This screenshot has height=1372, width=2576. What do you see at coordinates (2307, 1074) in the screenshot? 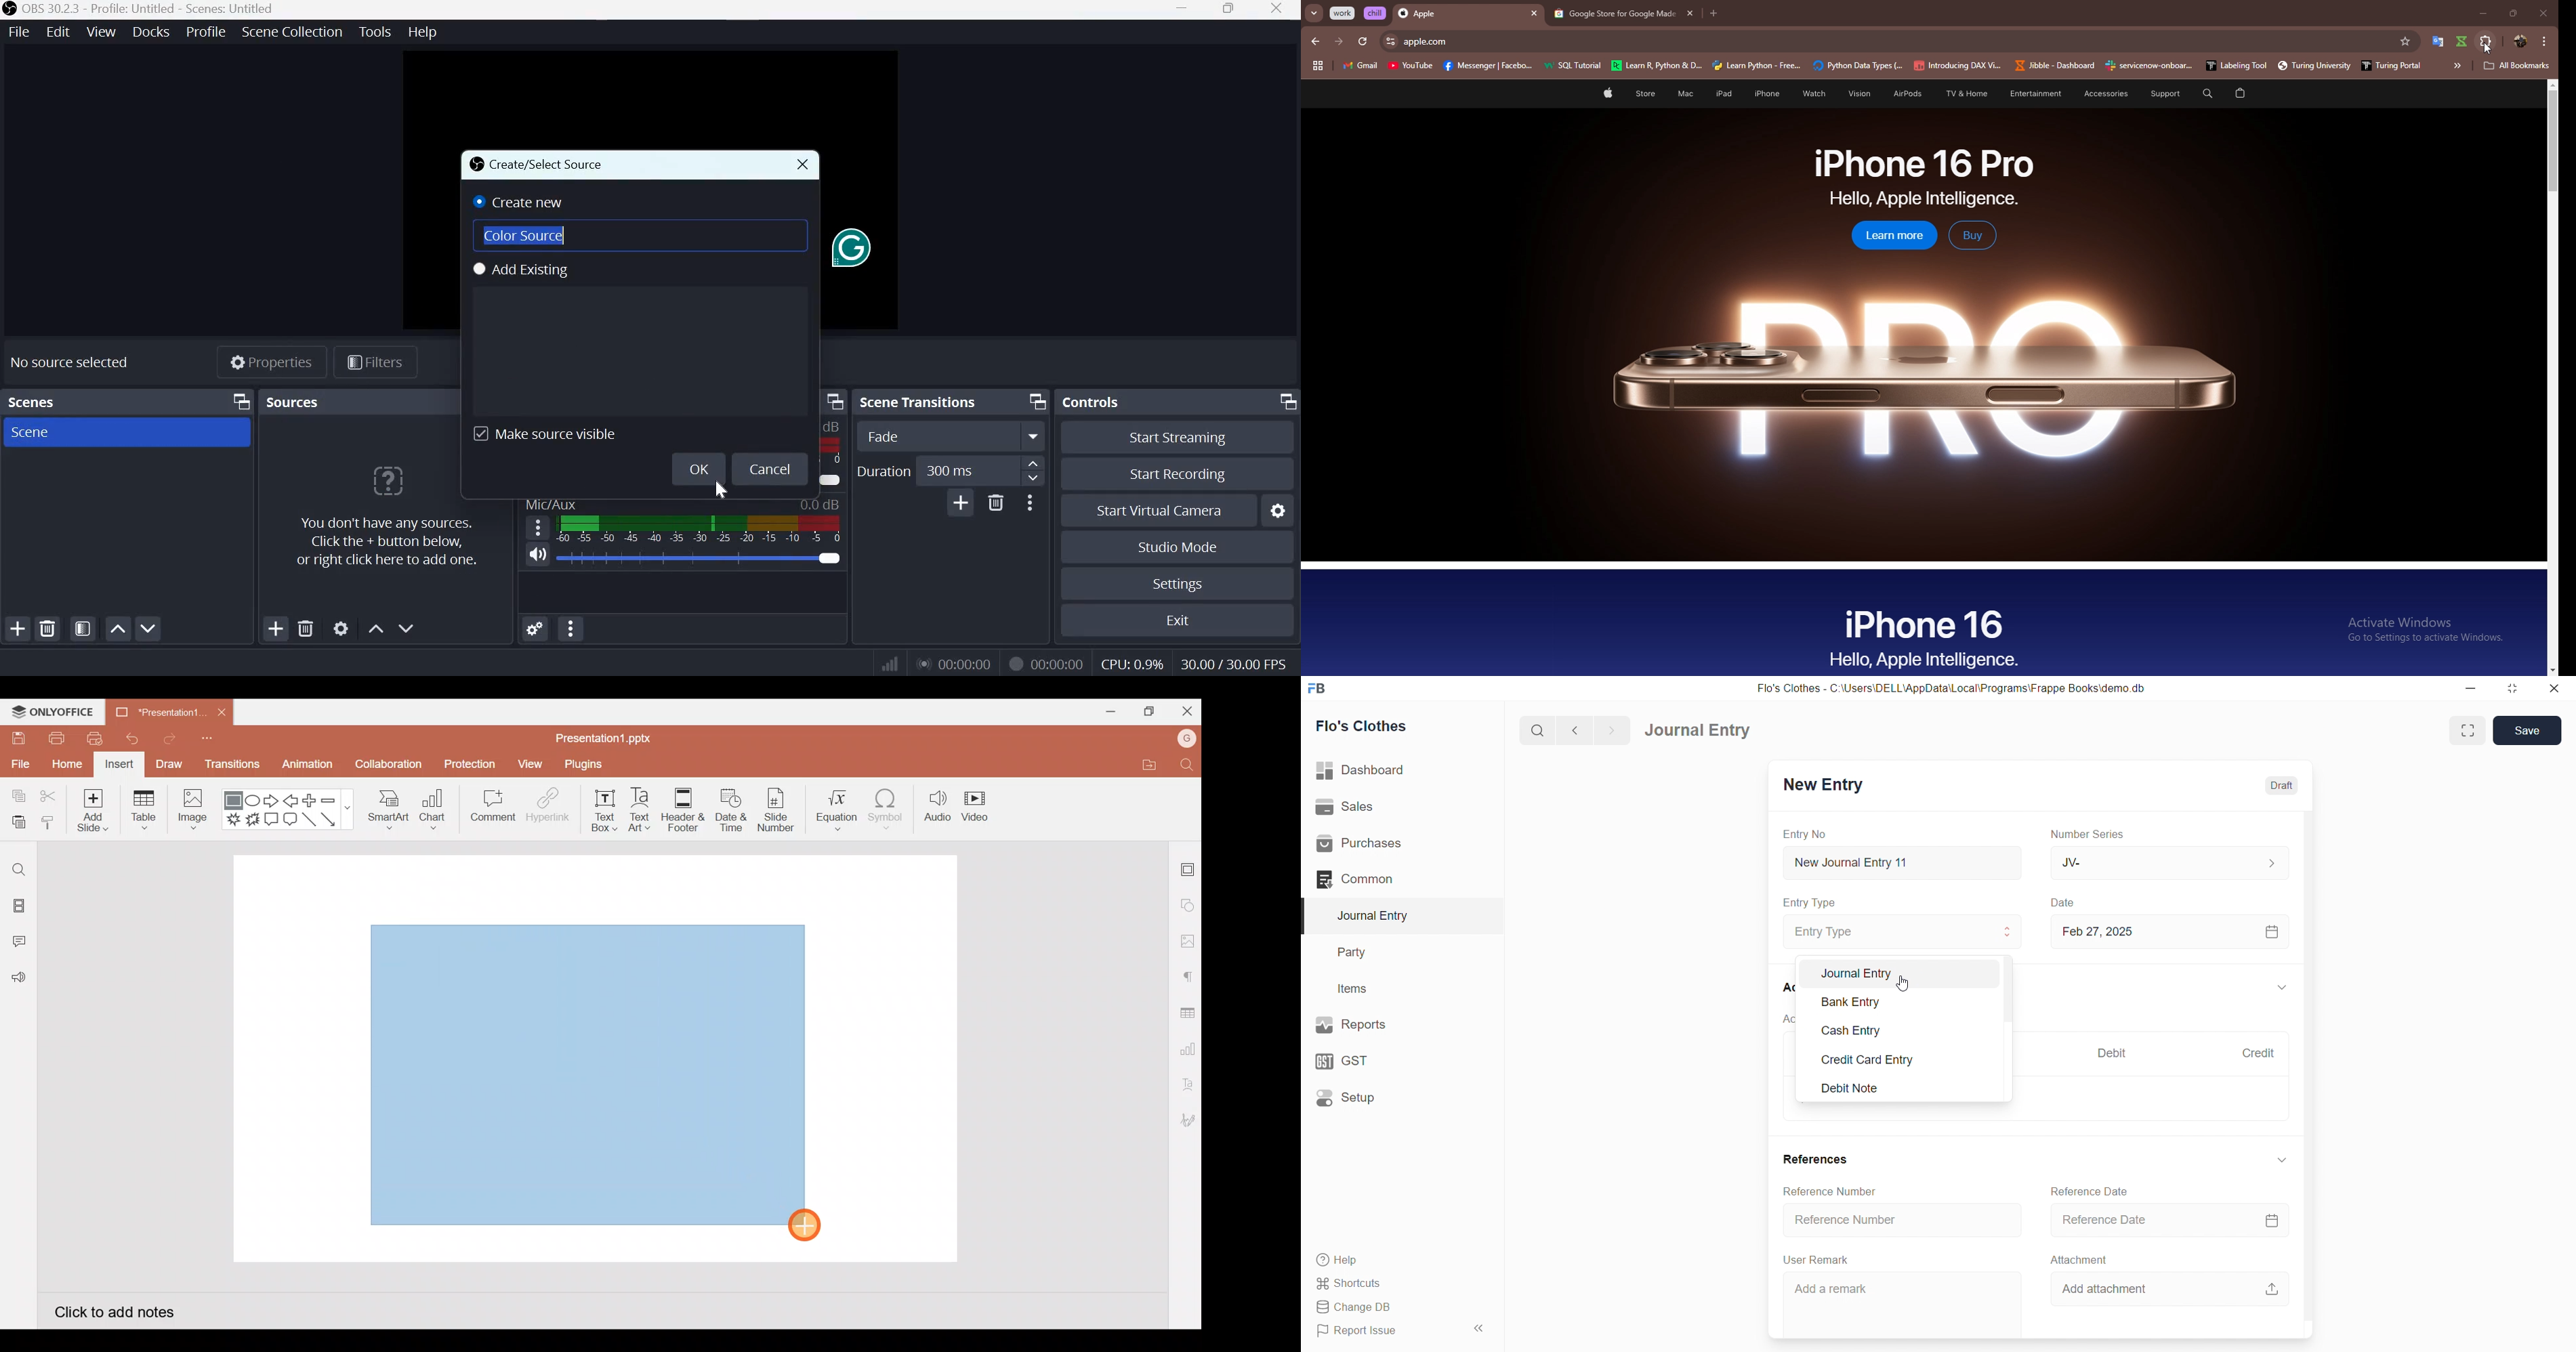
I see `VERTICAL SCROLL BAR` at bounding box center [2307, 1074].